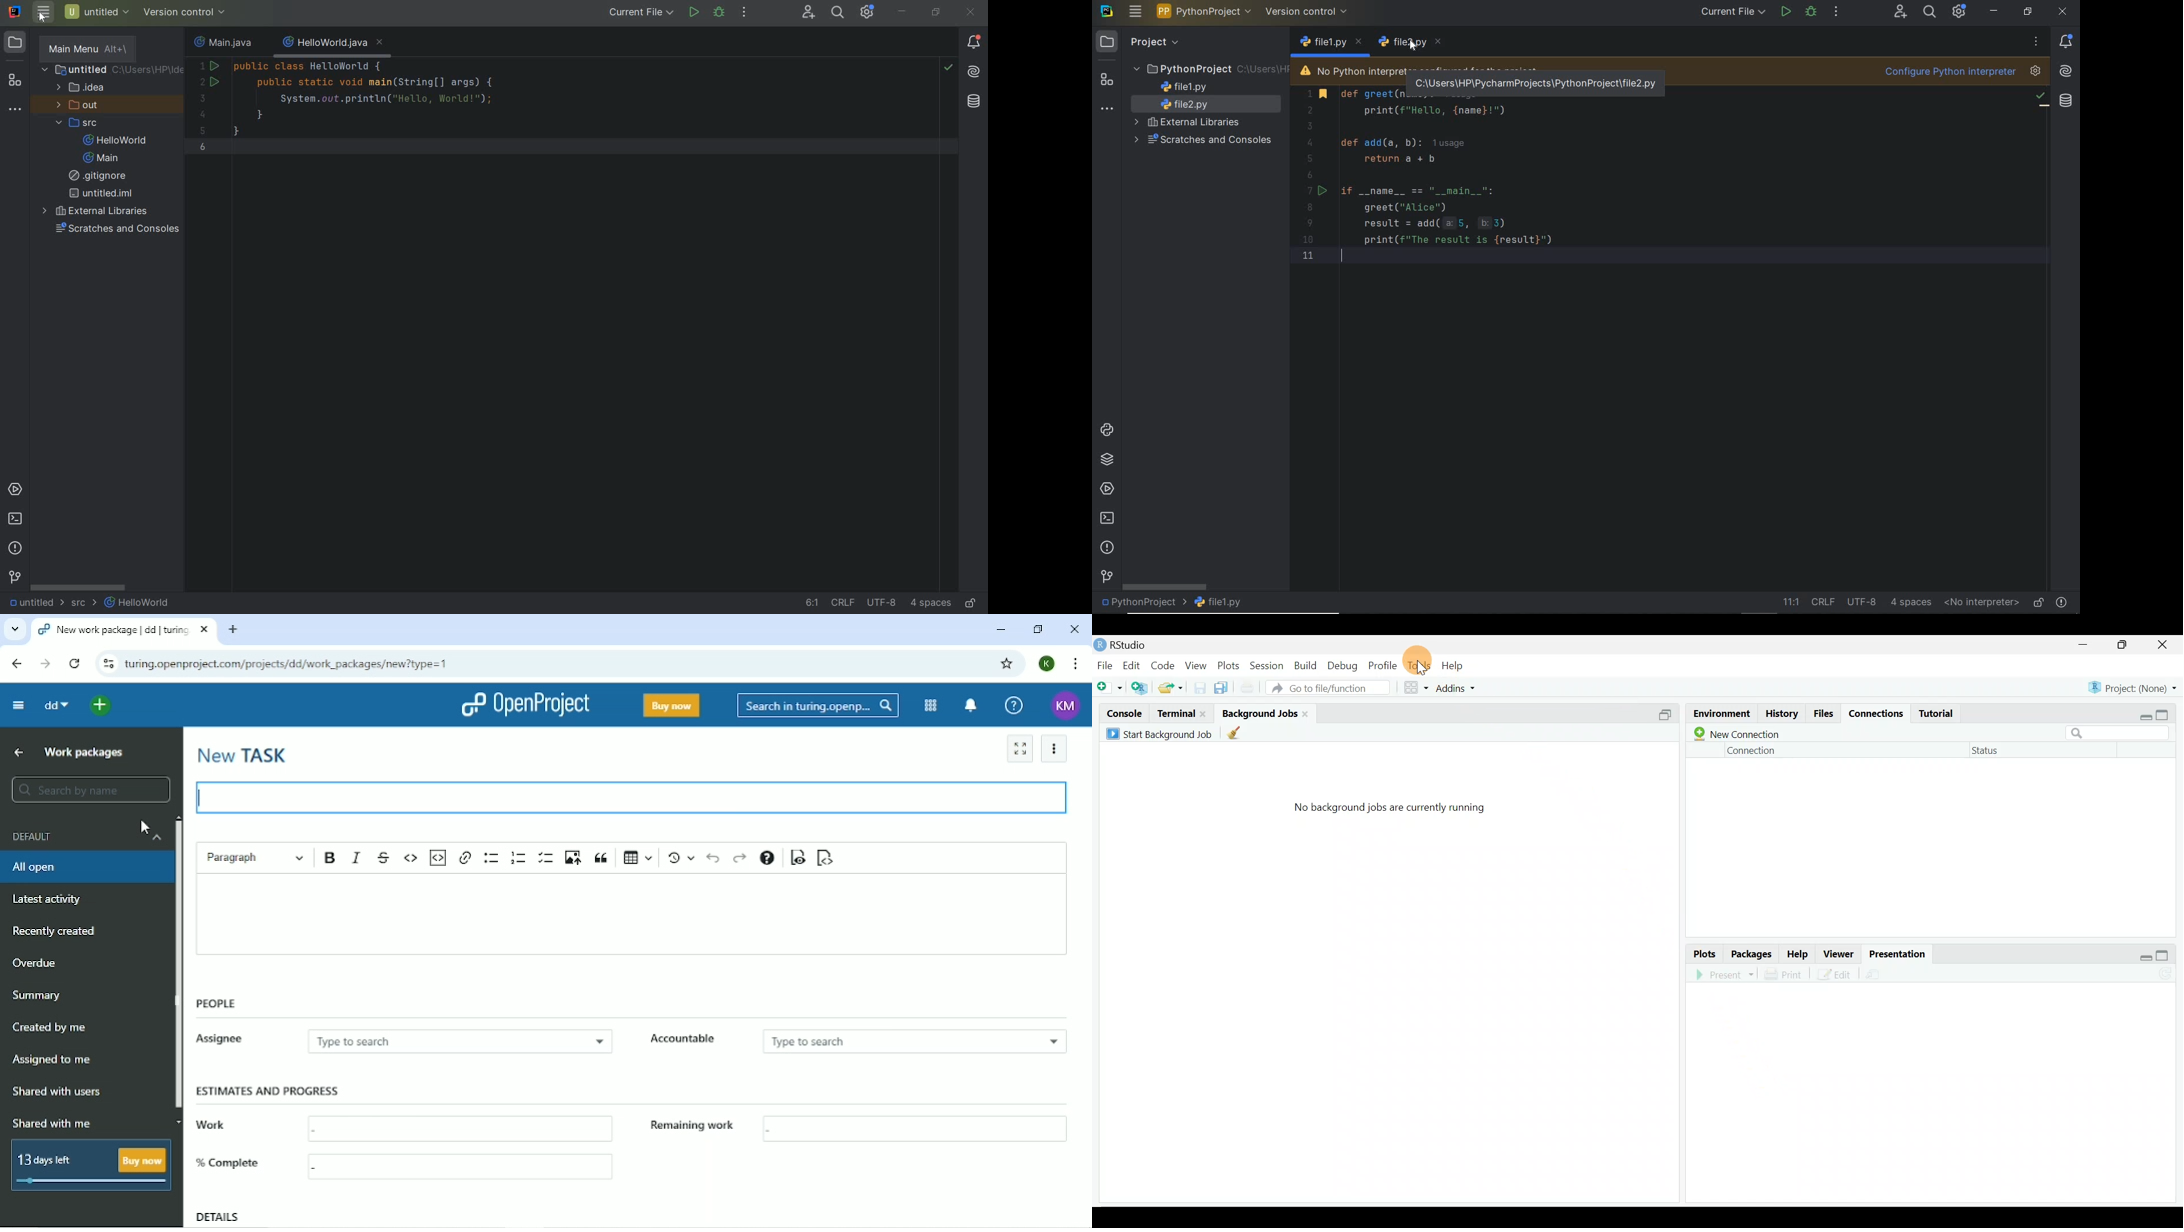 The image size is (2184, 1232). I want to click on Application logo, so click(16, 13).